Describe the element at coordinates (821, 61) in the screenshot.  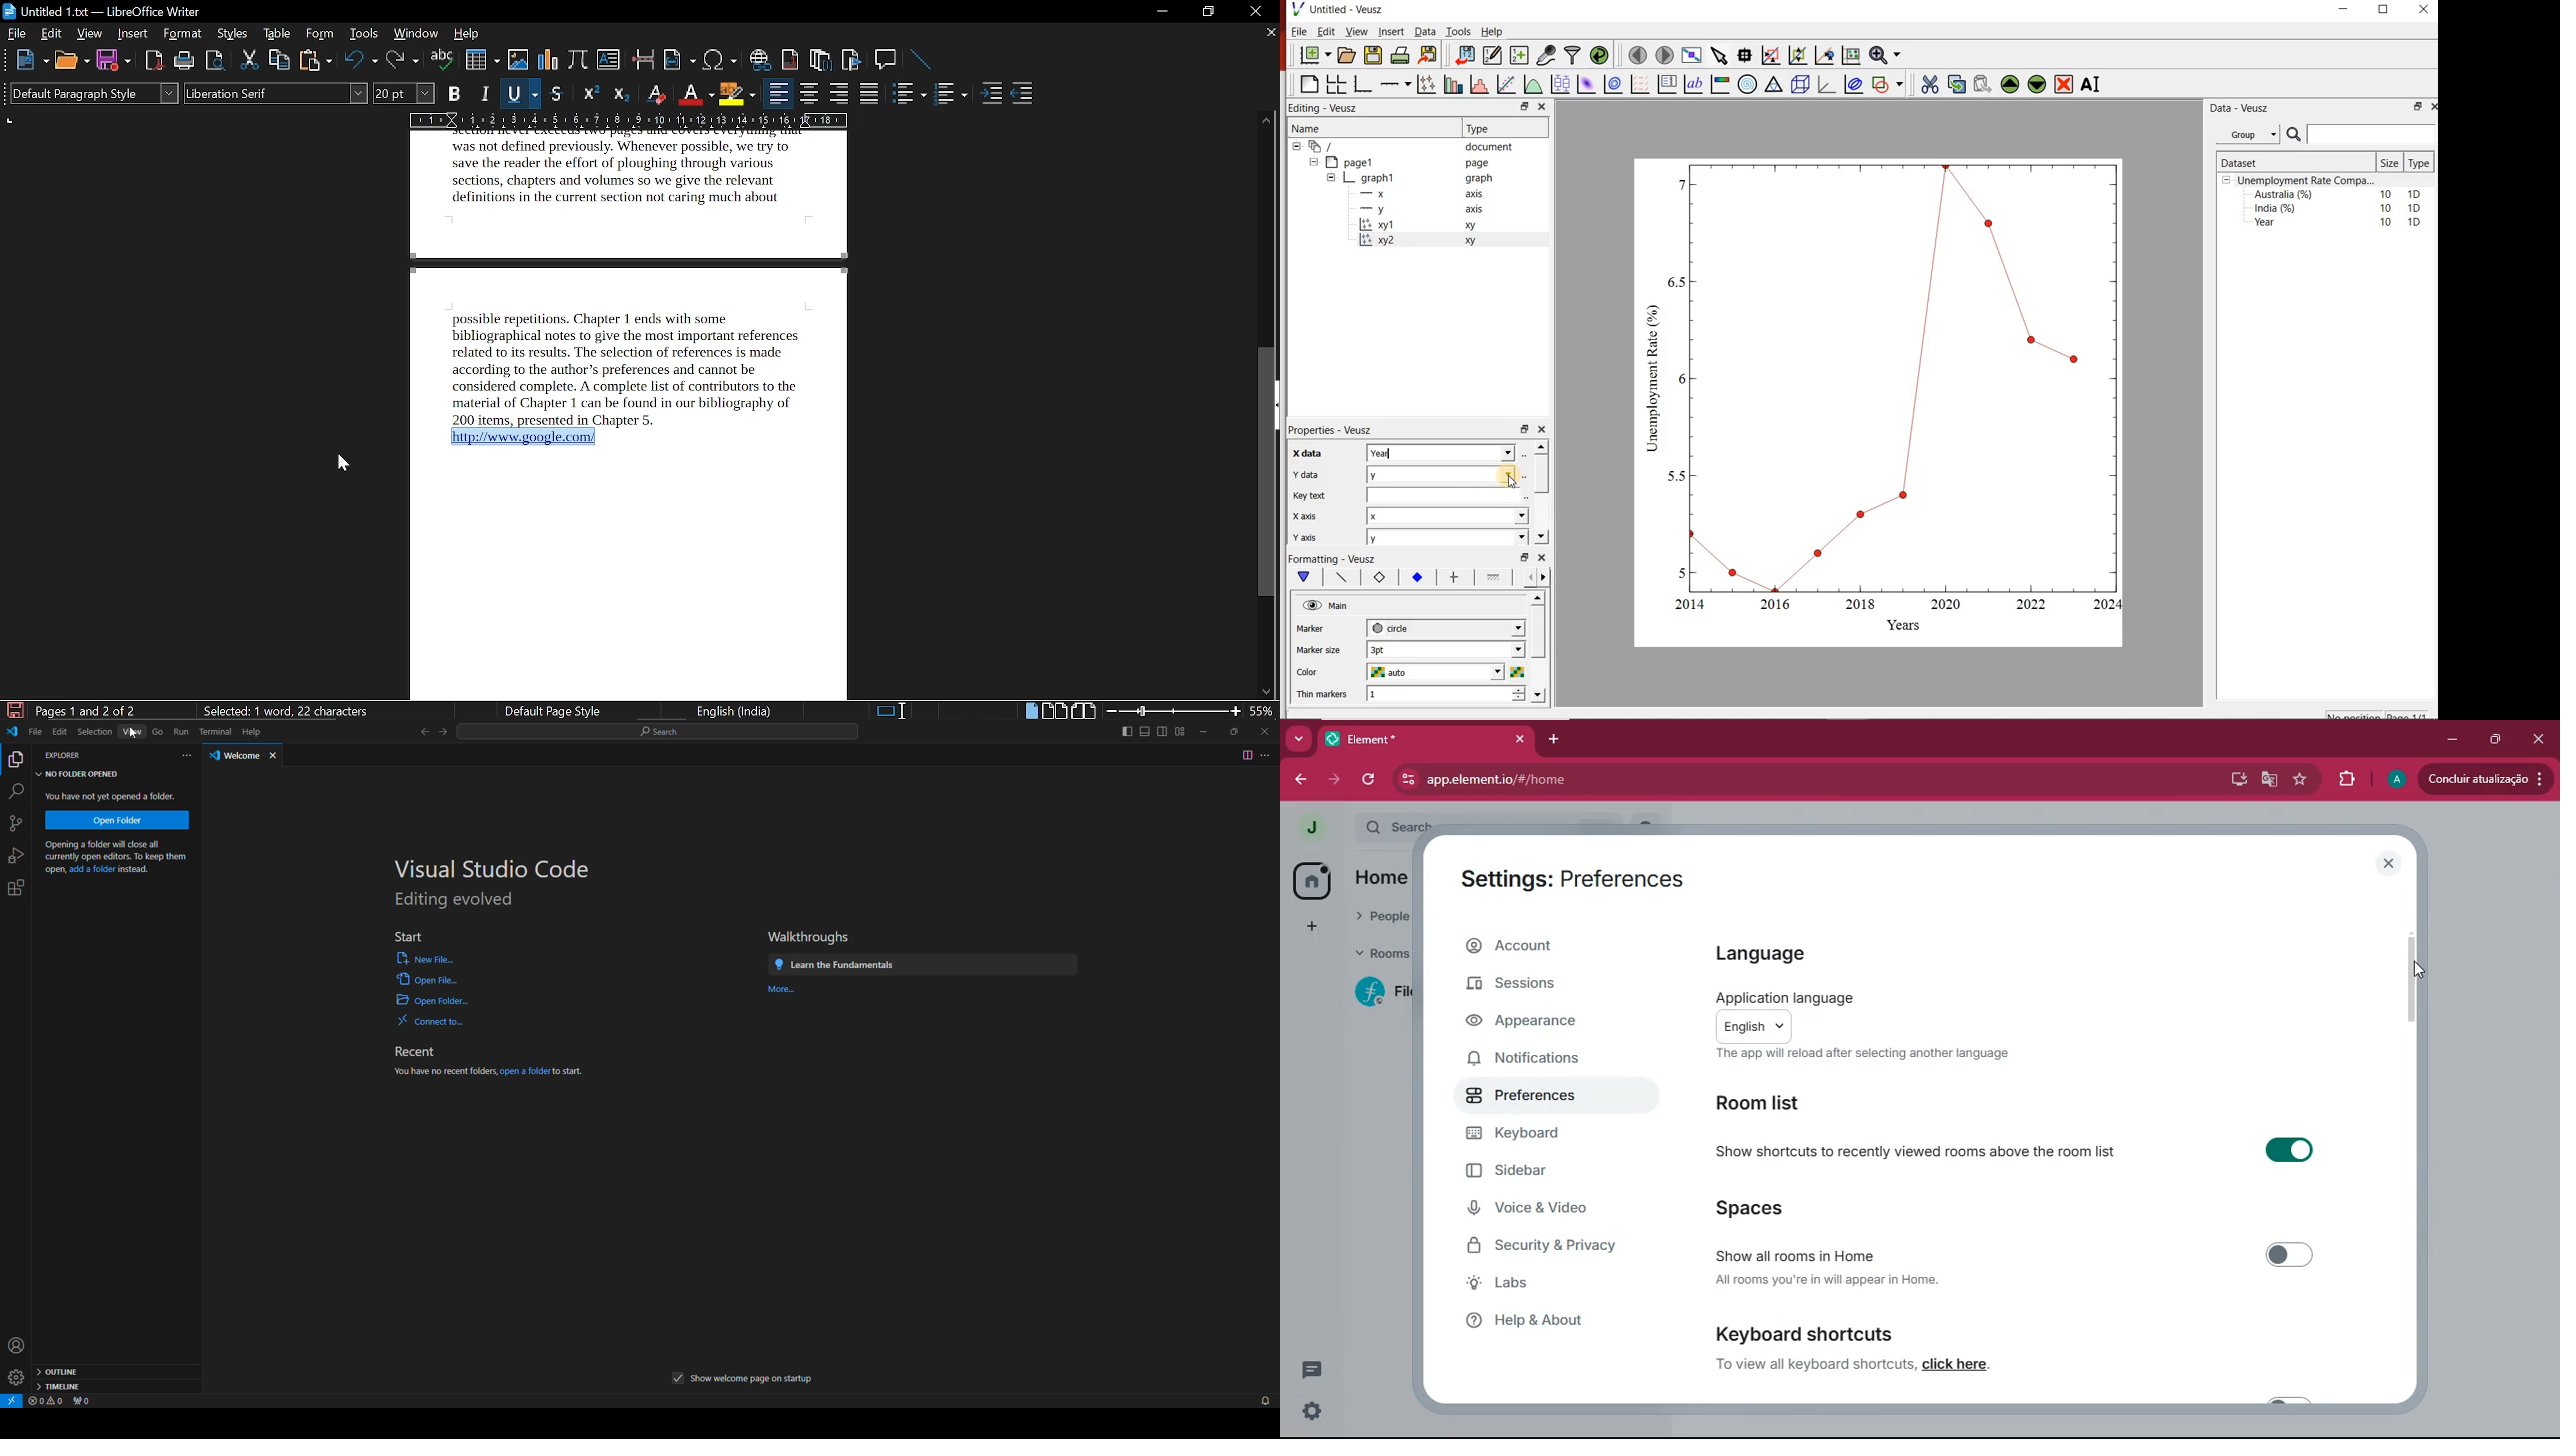
I see `insert endnote` at that location.